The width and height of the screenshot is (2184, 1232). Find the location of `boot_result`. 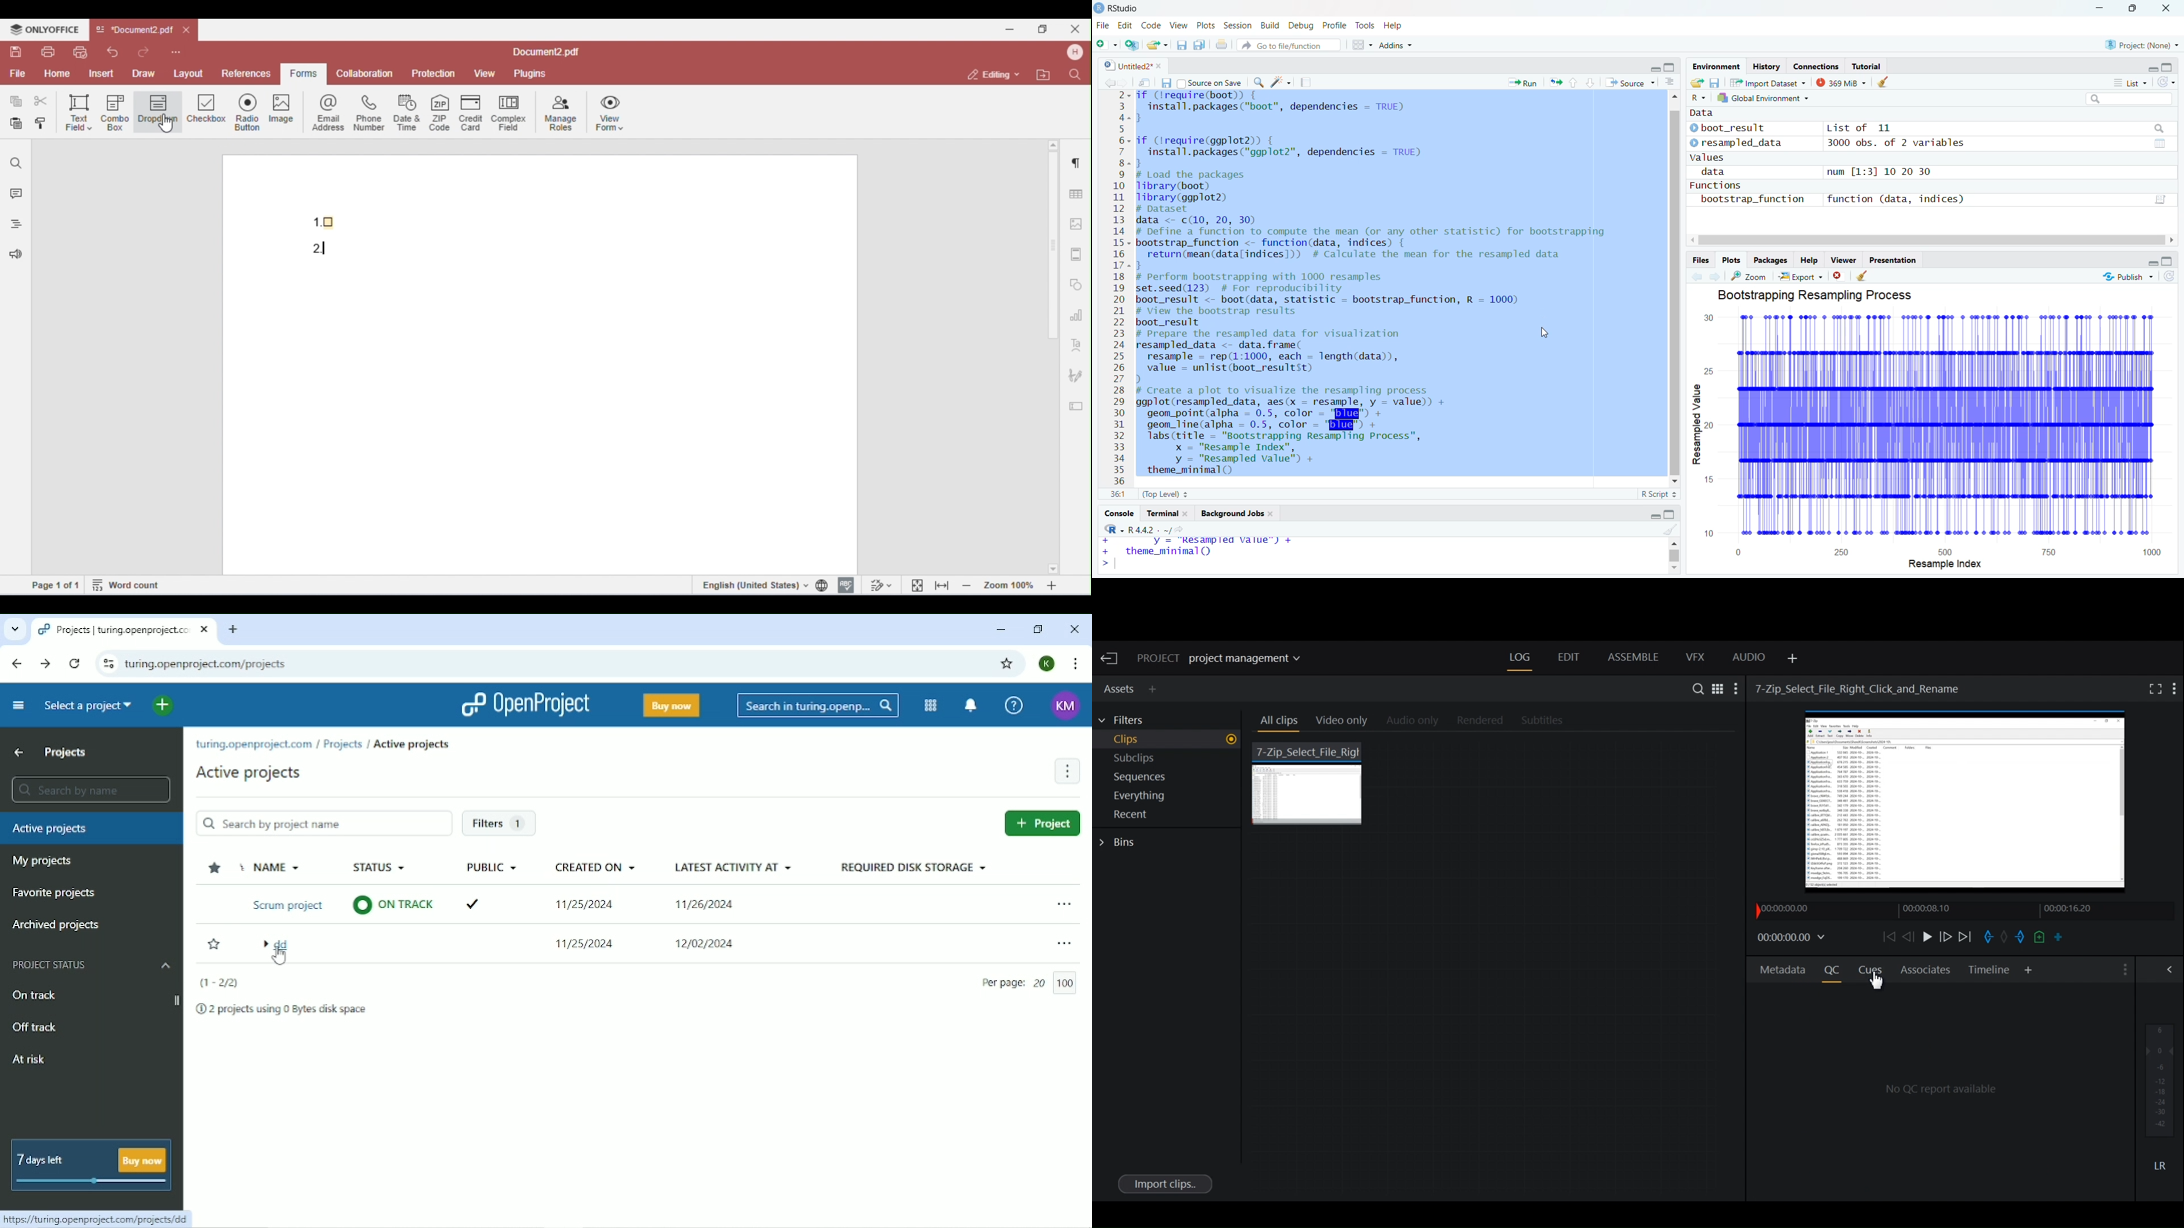

boot_result is located at coordinates (1749, 127).